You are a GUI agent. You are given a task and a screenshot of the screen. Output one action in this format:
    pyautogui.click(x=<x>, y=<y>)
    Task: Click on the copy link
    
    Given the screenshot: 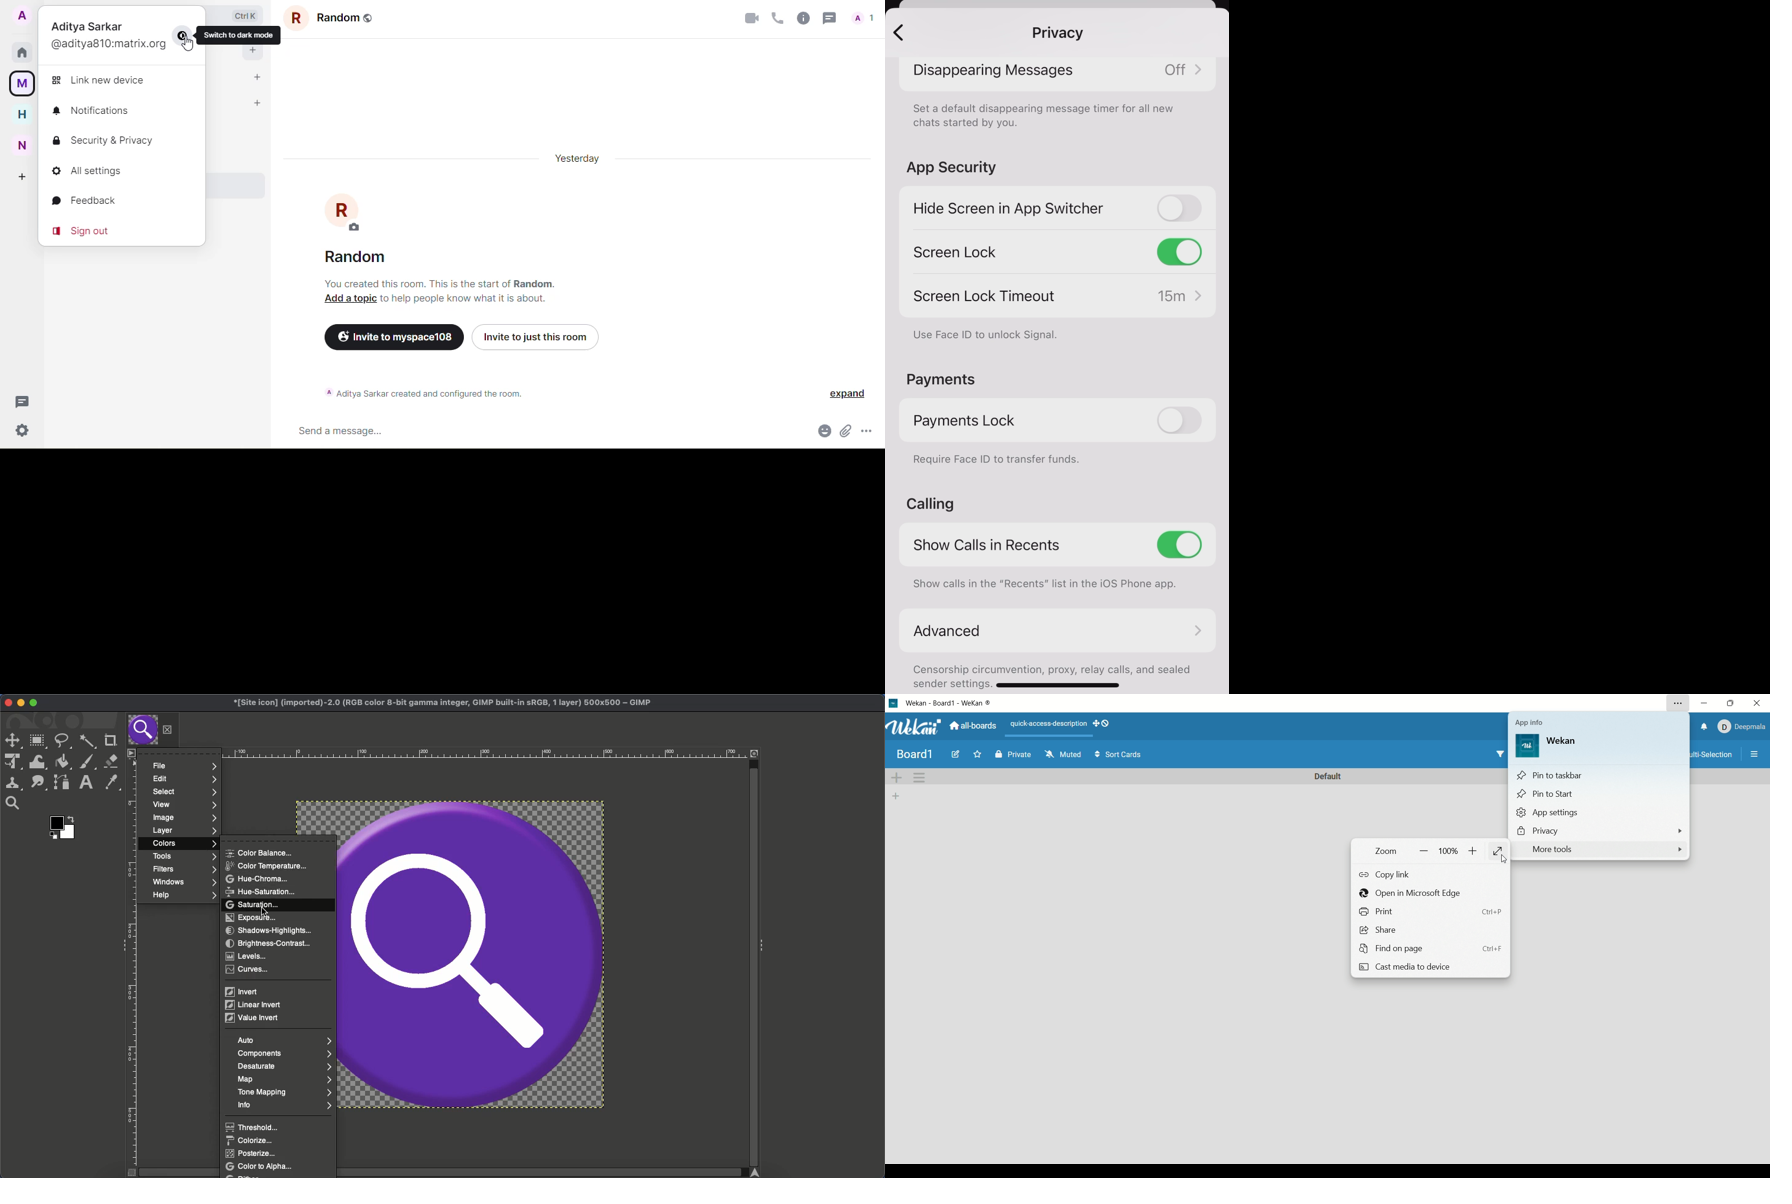 What is the action you would take?
    pyautogui.click(x=1387, y=873)
    